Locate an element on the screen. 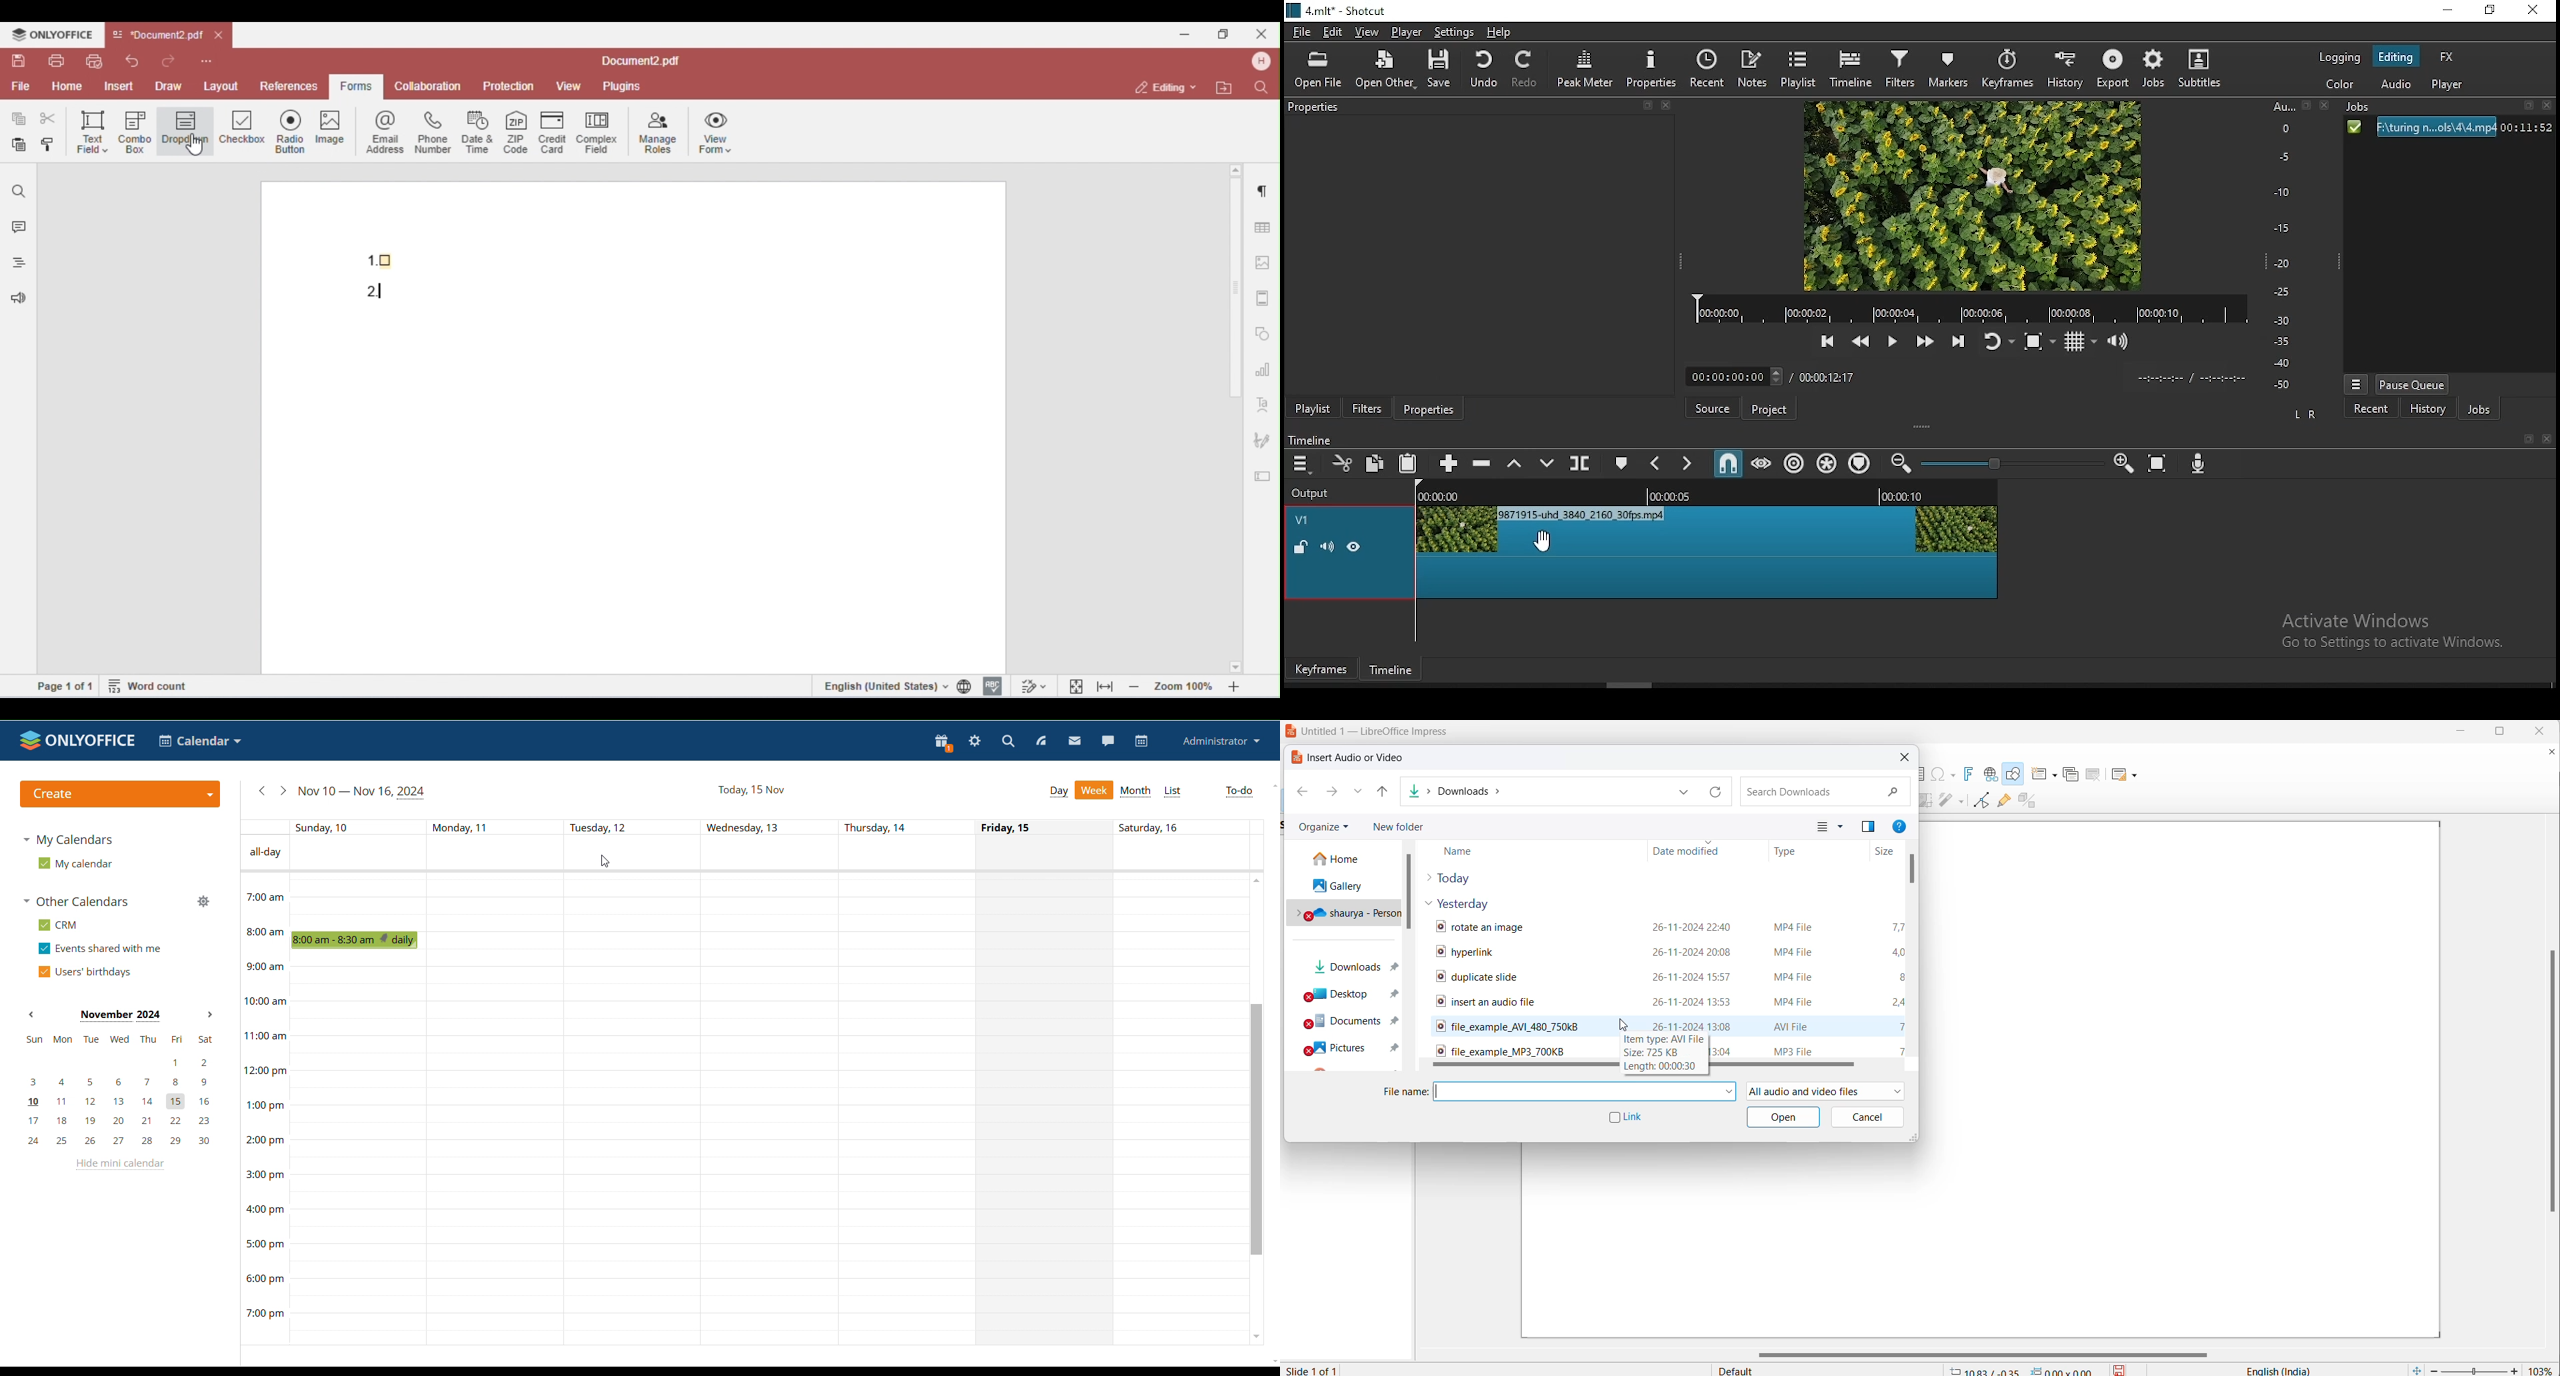 The width and height of the screenshot is (2576, 1400). search file bos is located at coordinates (1828, 791).